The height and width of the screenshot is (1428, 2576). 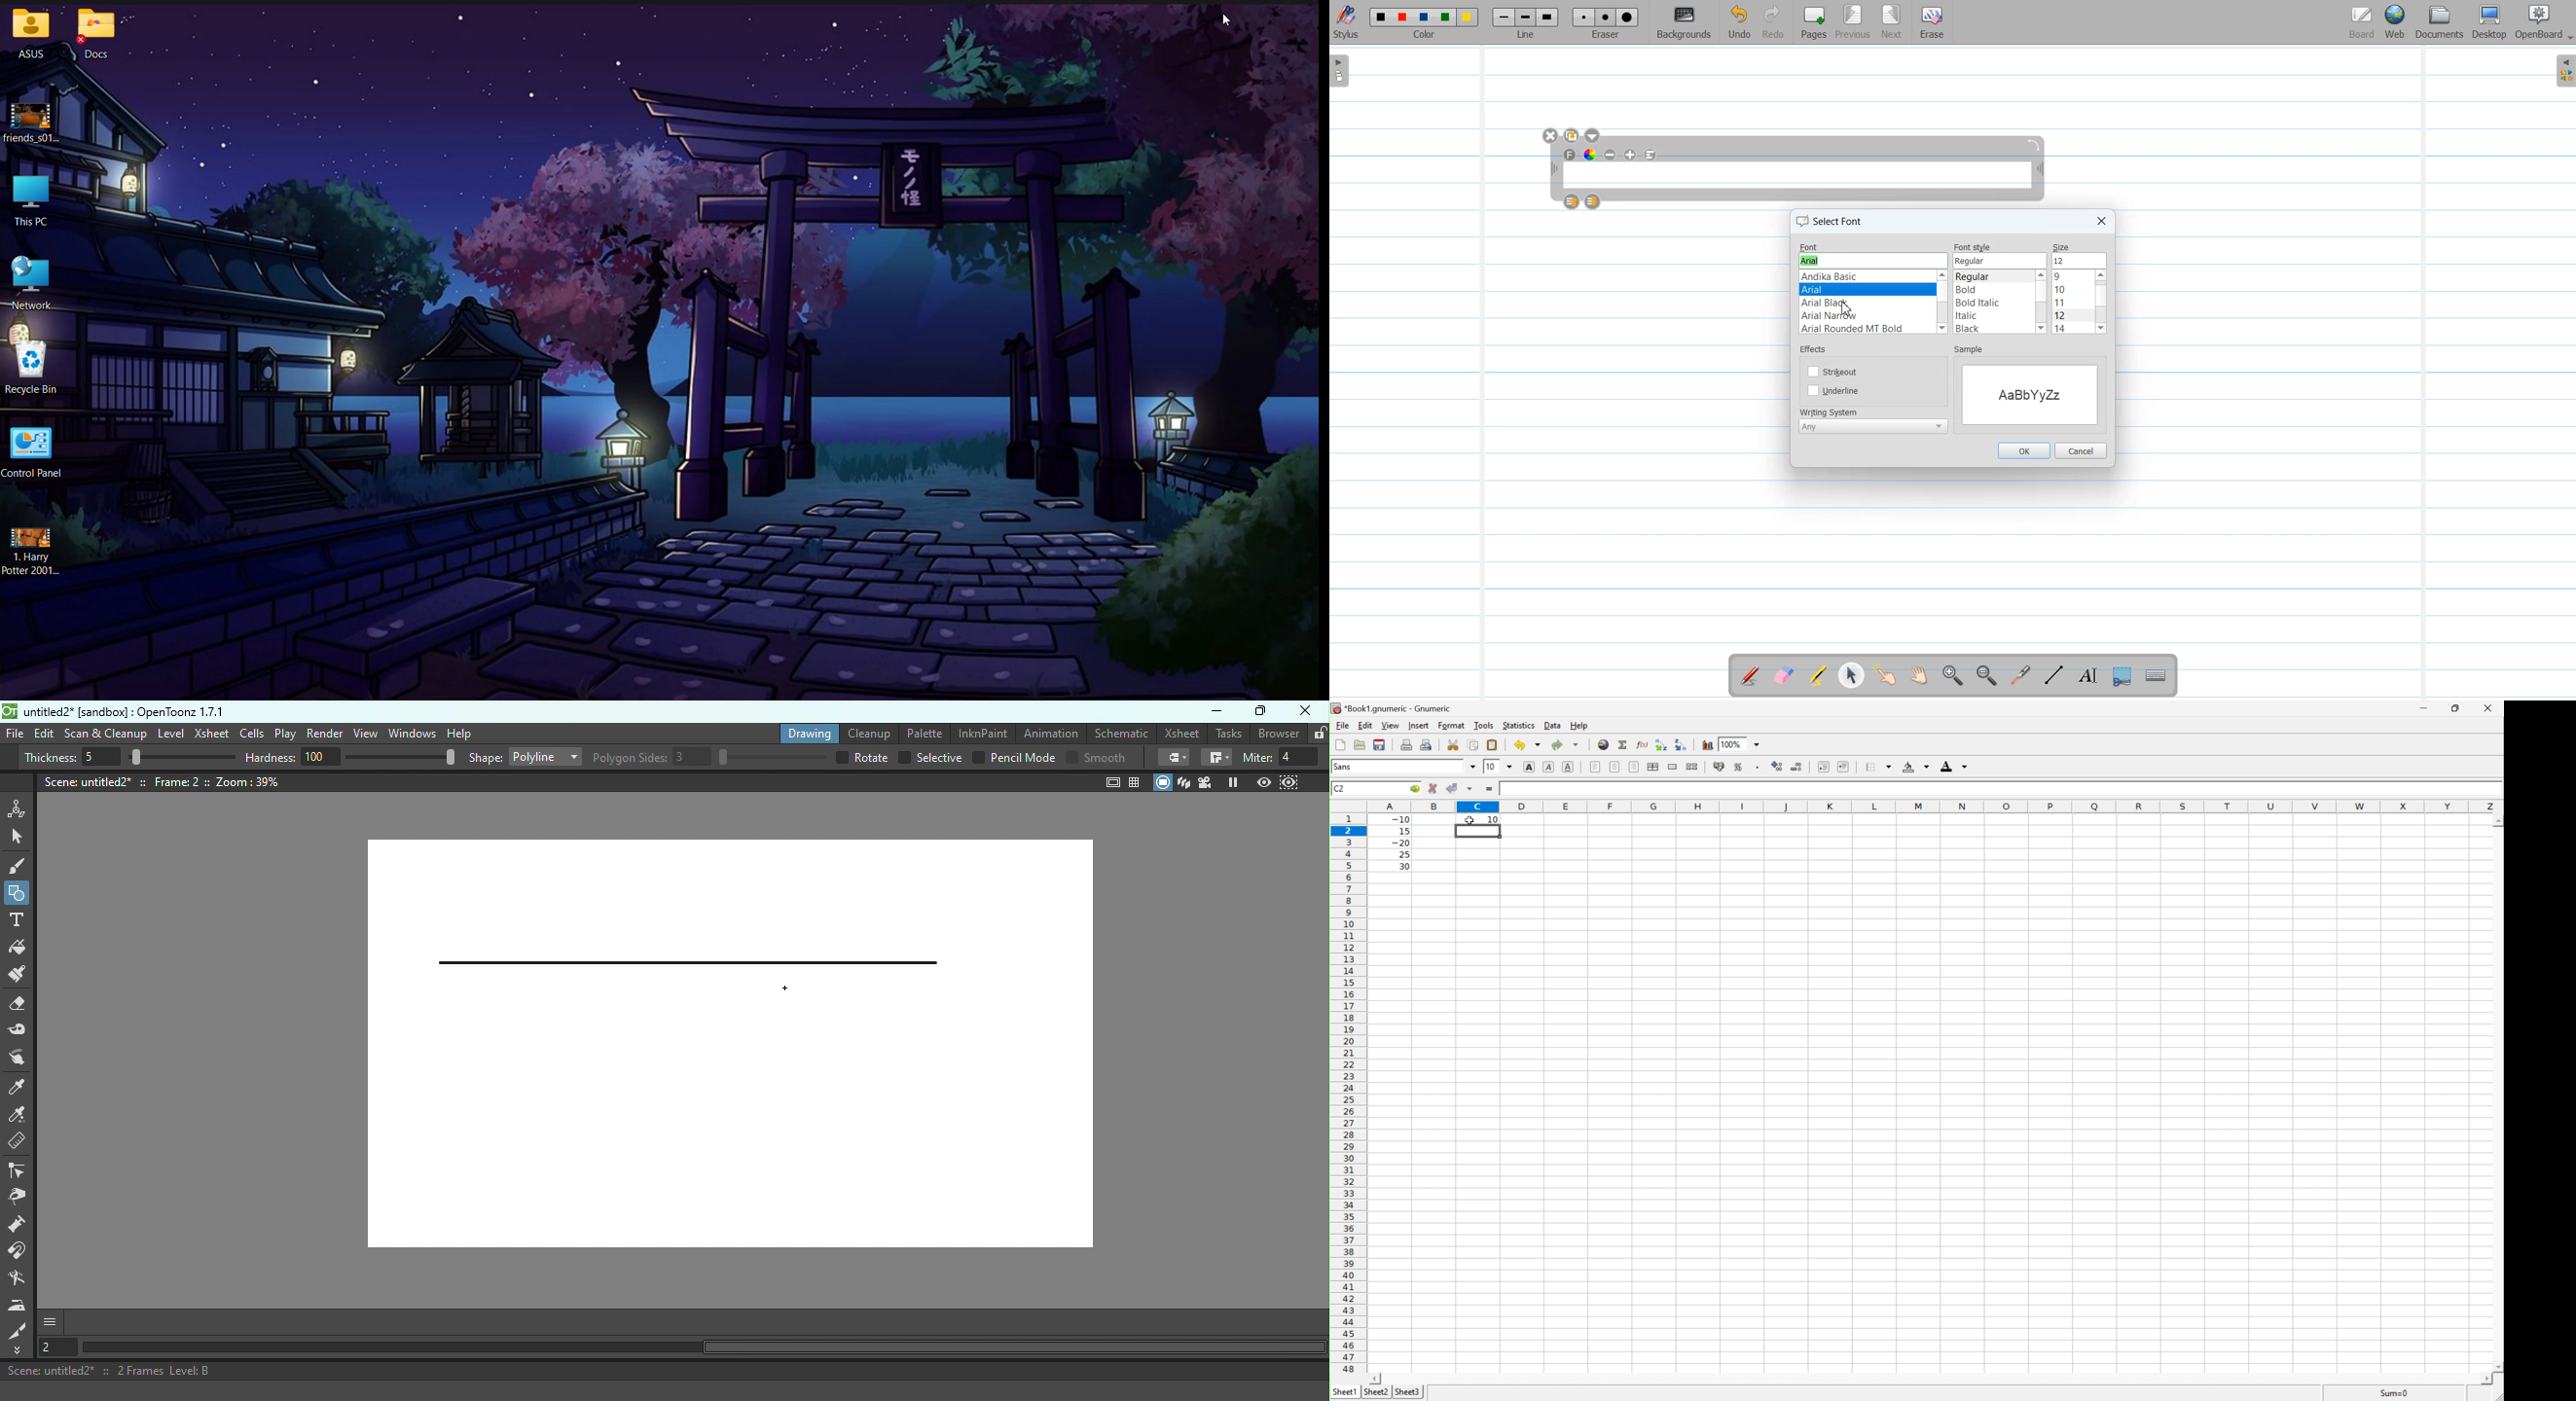 What do you see at coordinates (930, 758) in the screenshot?
I see `Selective` at bounding box center [930, 758].